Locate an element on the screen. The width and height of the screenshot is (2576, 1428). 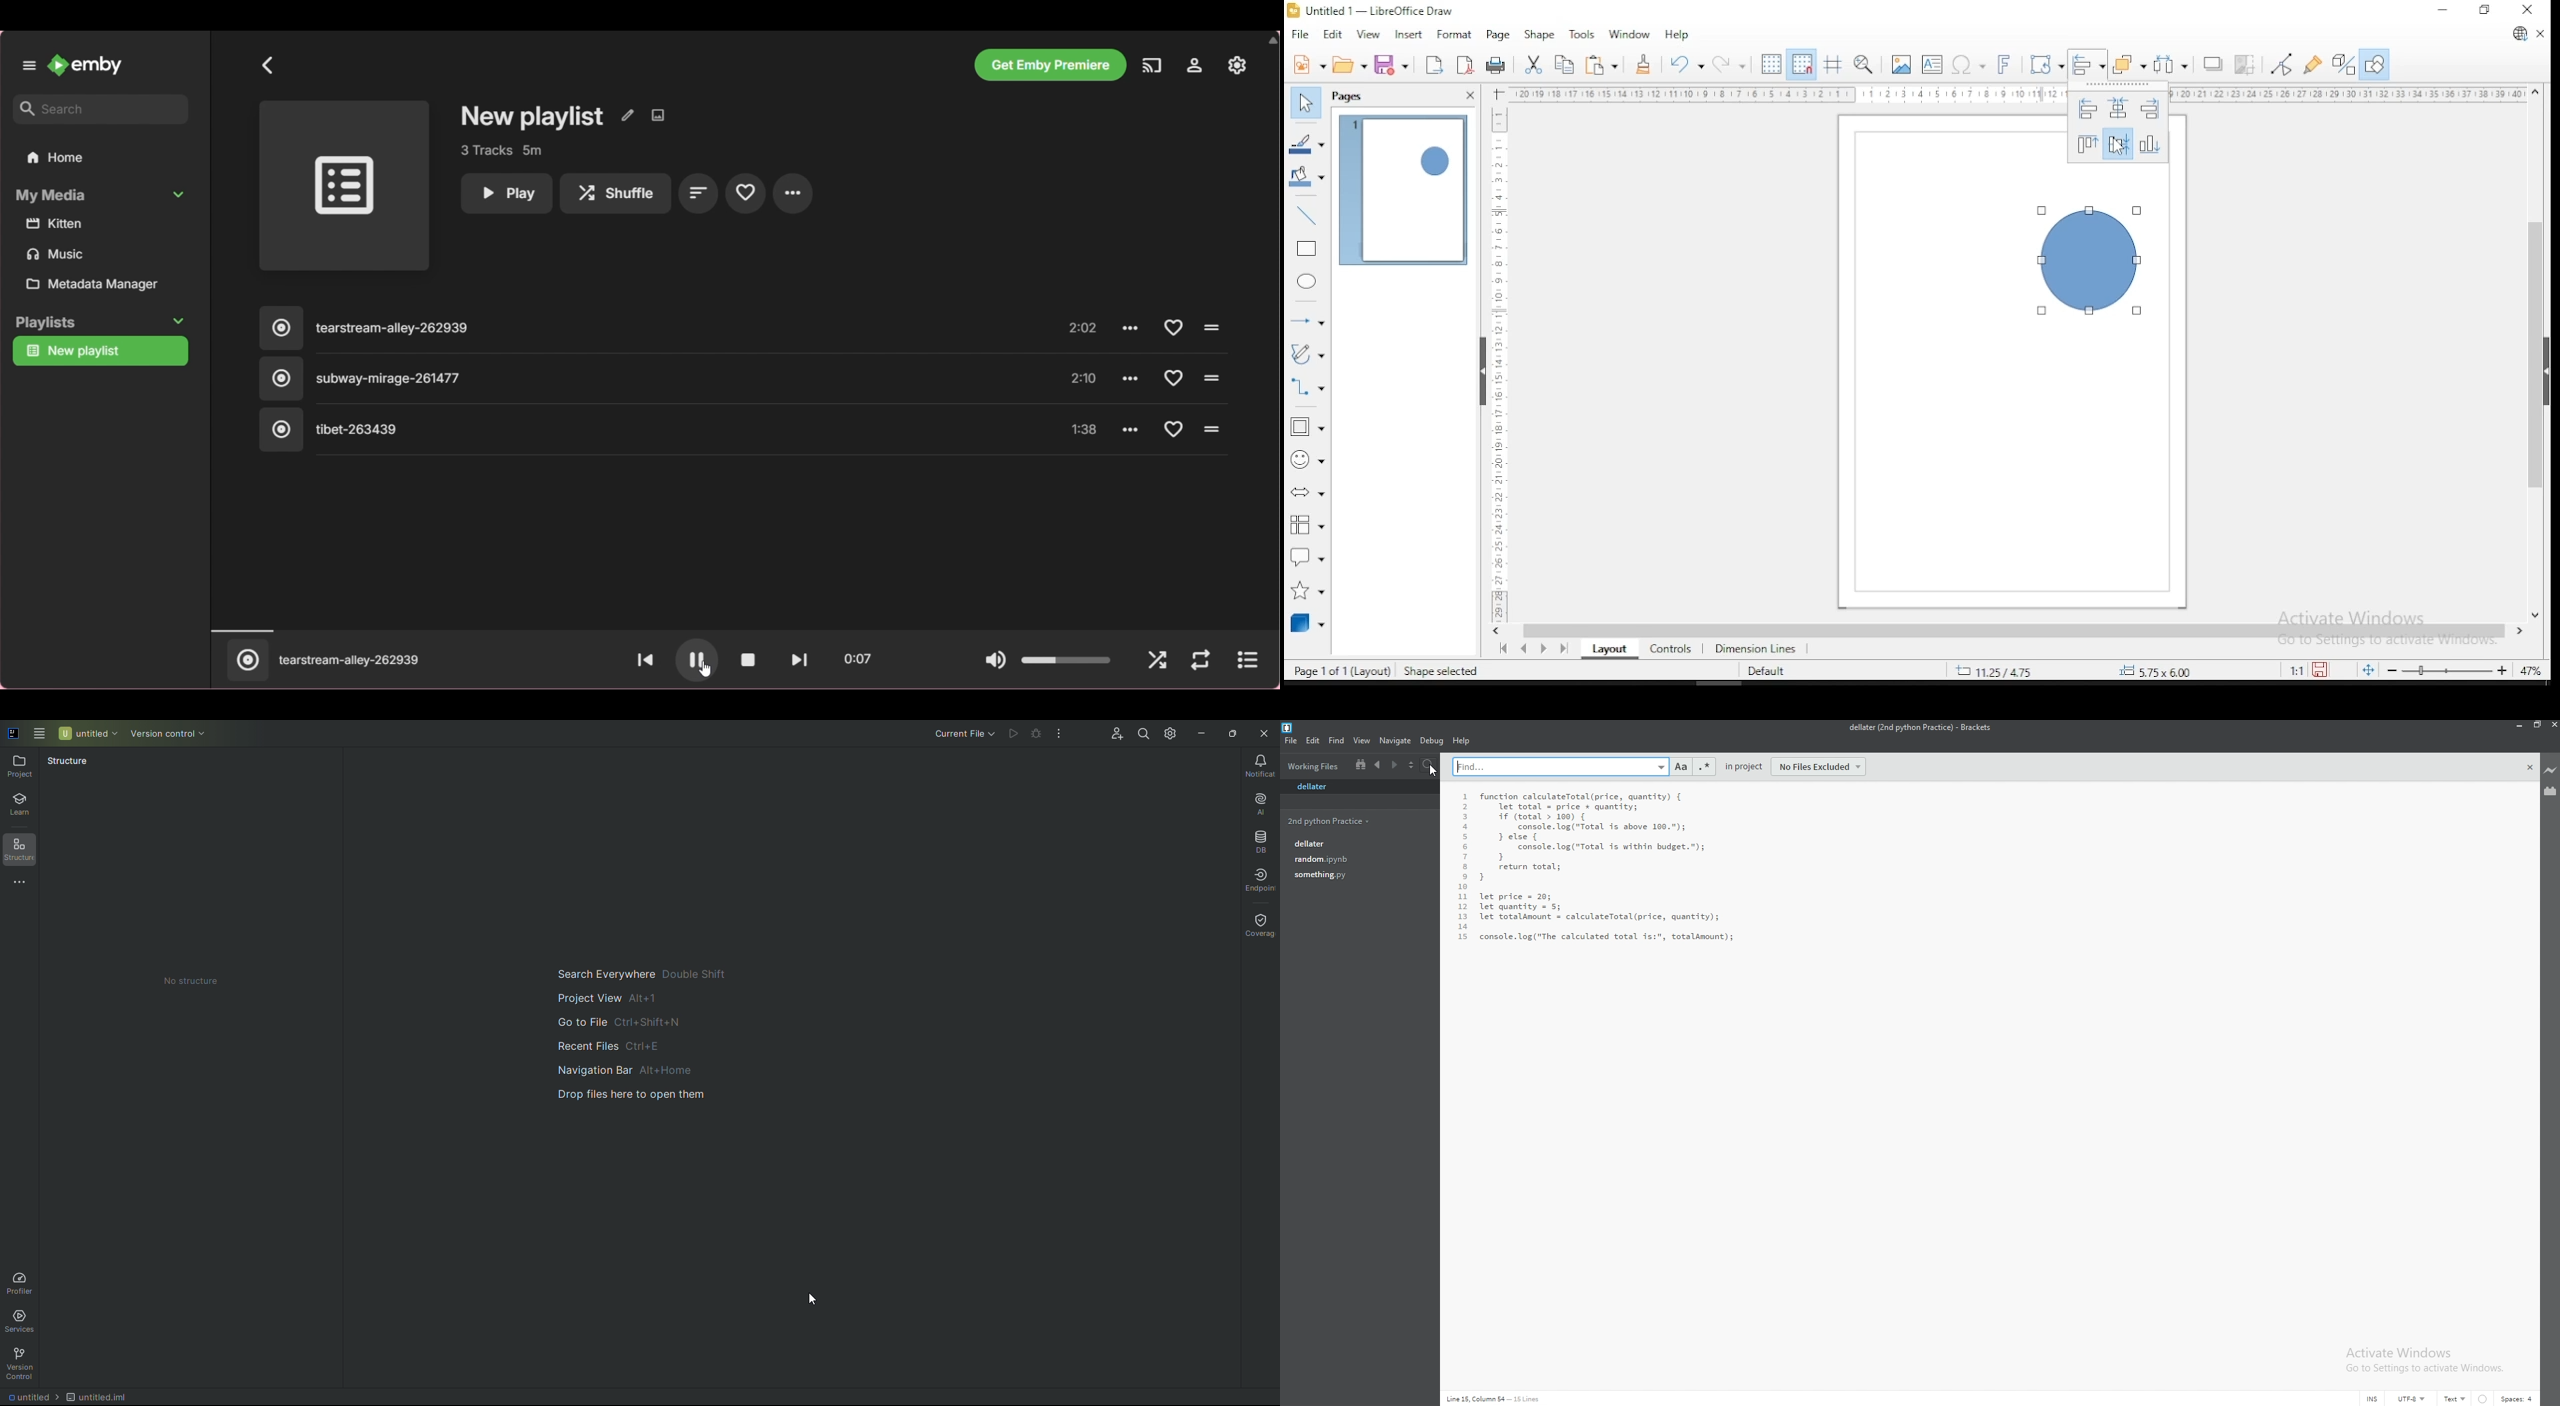
bottom is located at coordinates (2152, 144).